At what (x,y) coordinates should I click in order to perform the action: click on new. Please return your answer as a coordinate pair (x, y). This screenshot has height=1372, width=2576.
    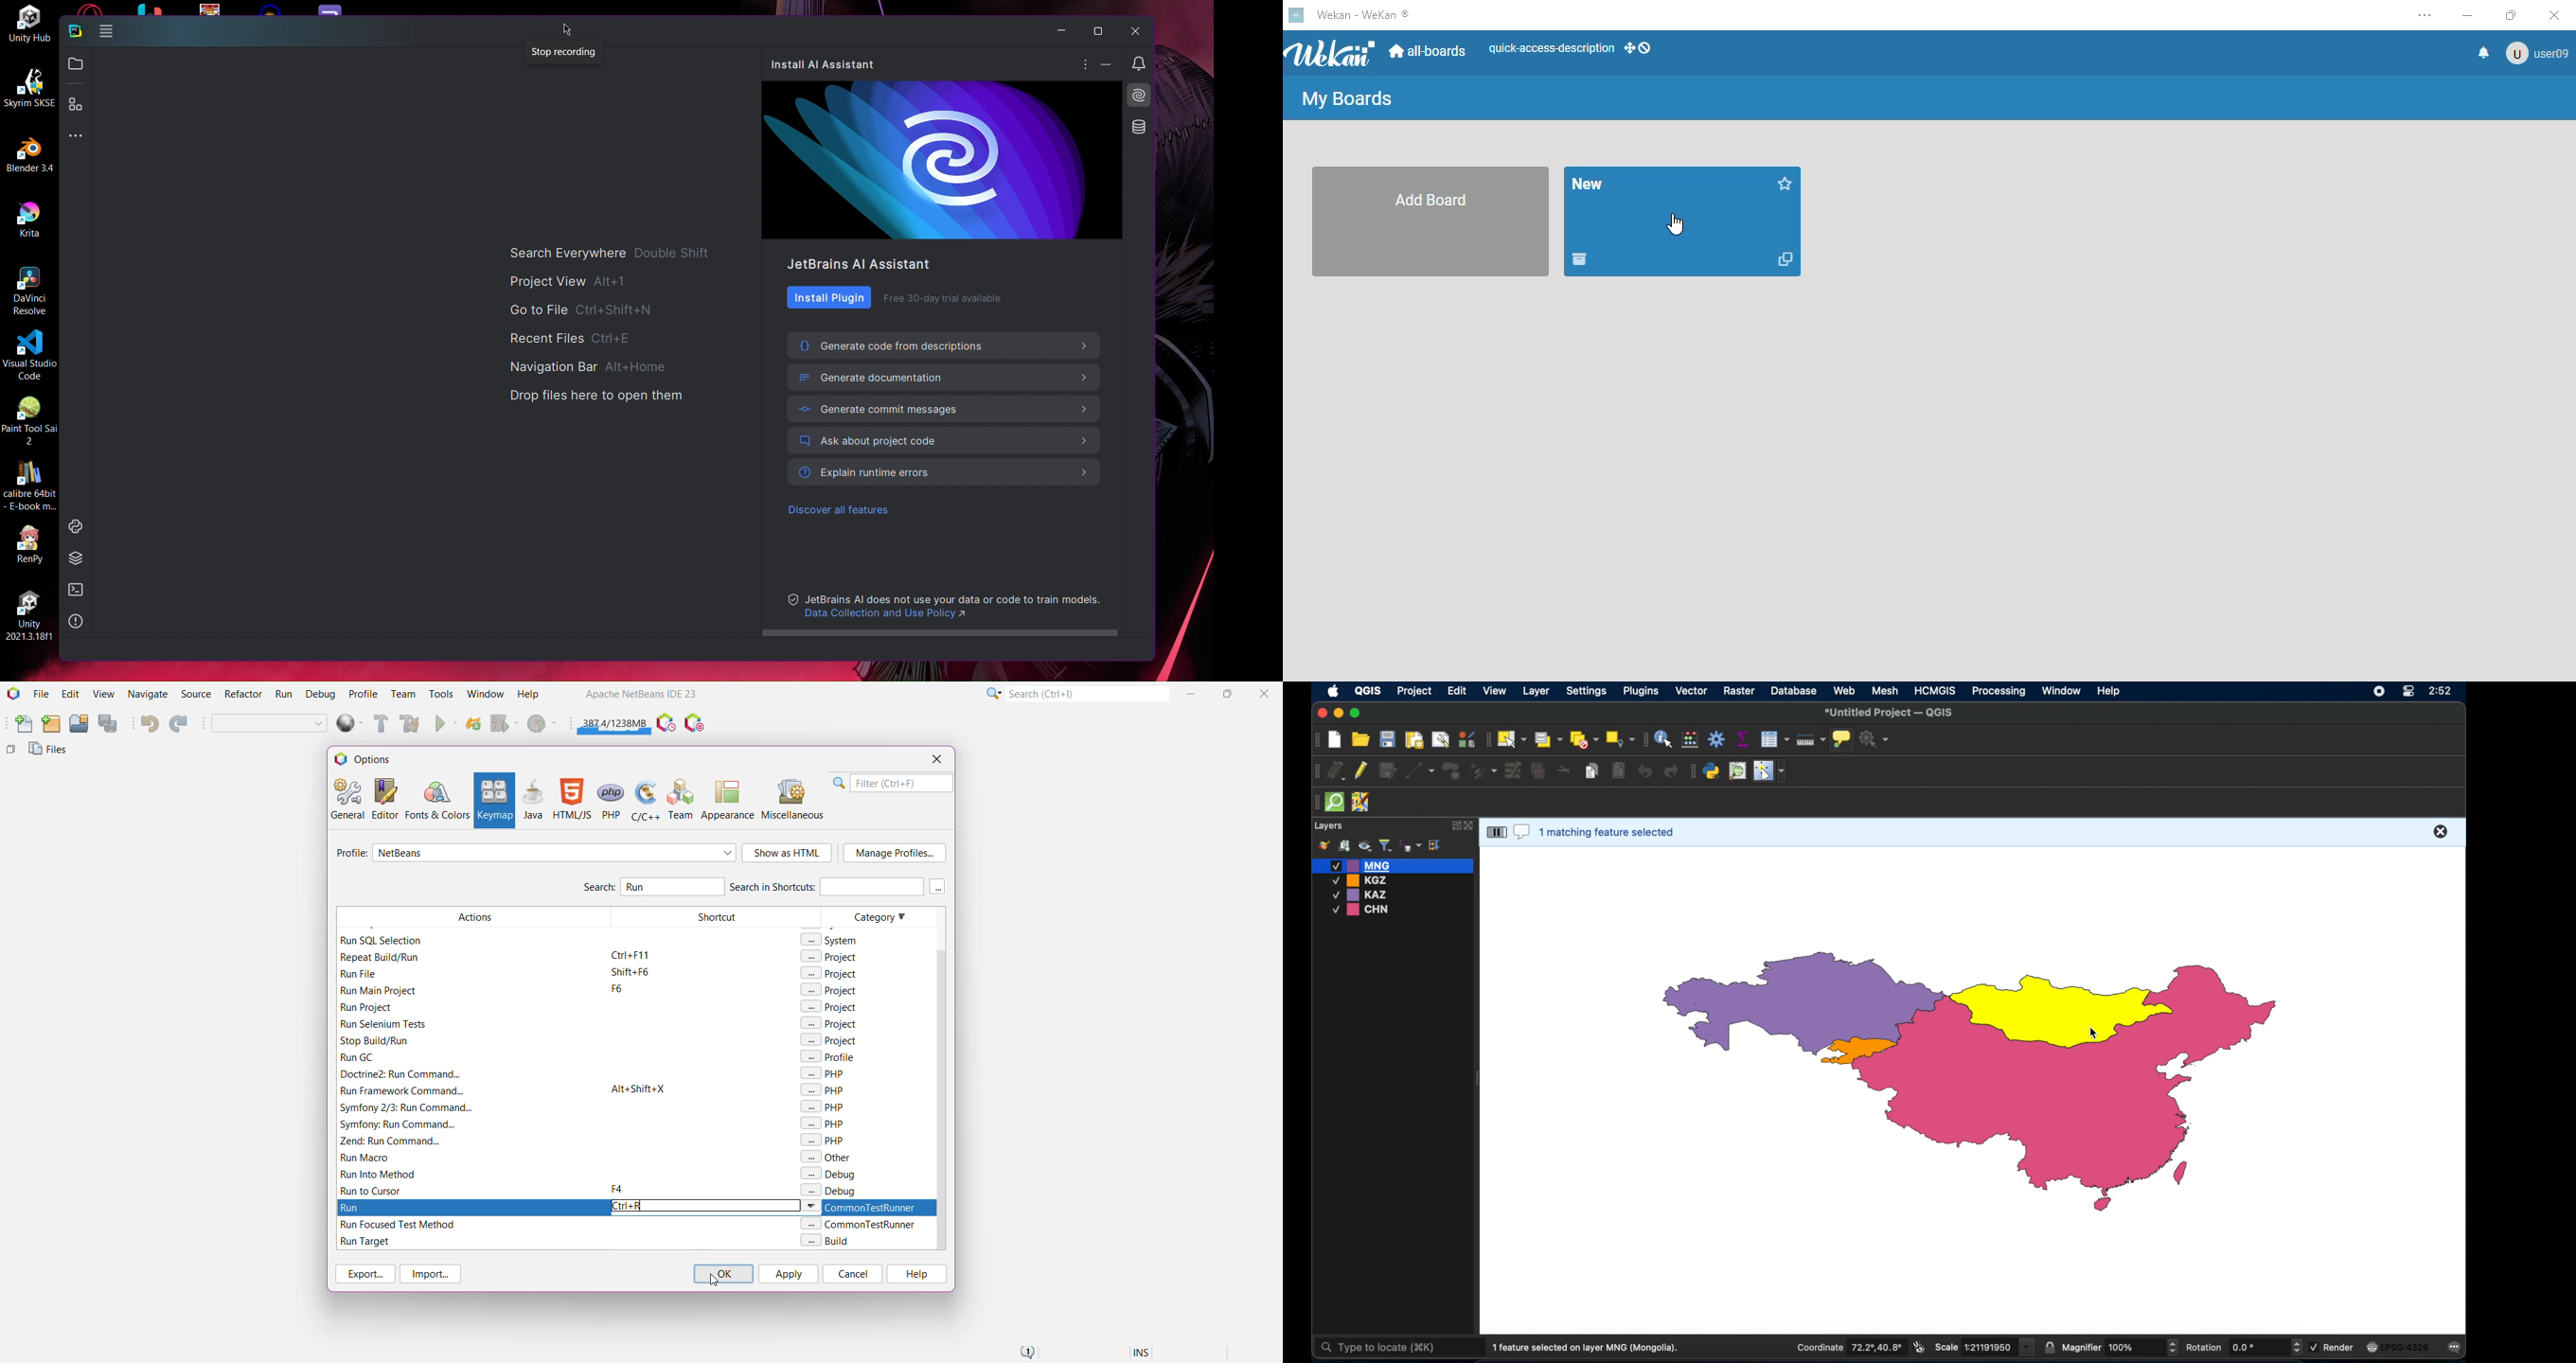
    Looking at the image, I should click on (1589, 184).